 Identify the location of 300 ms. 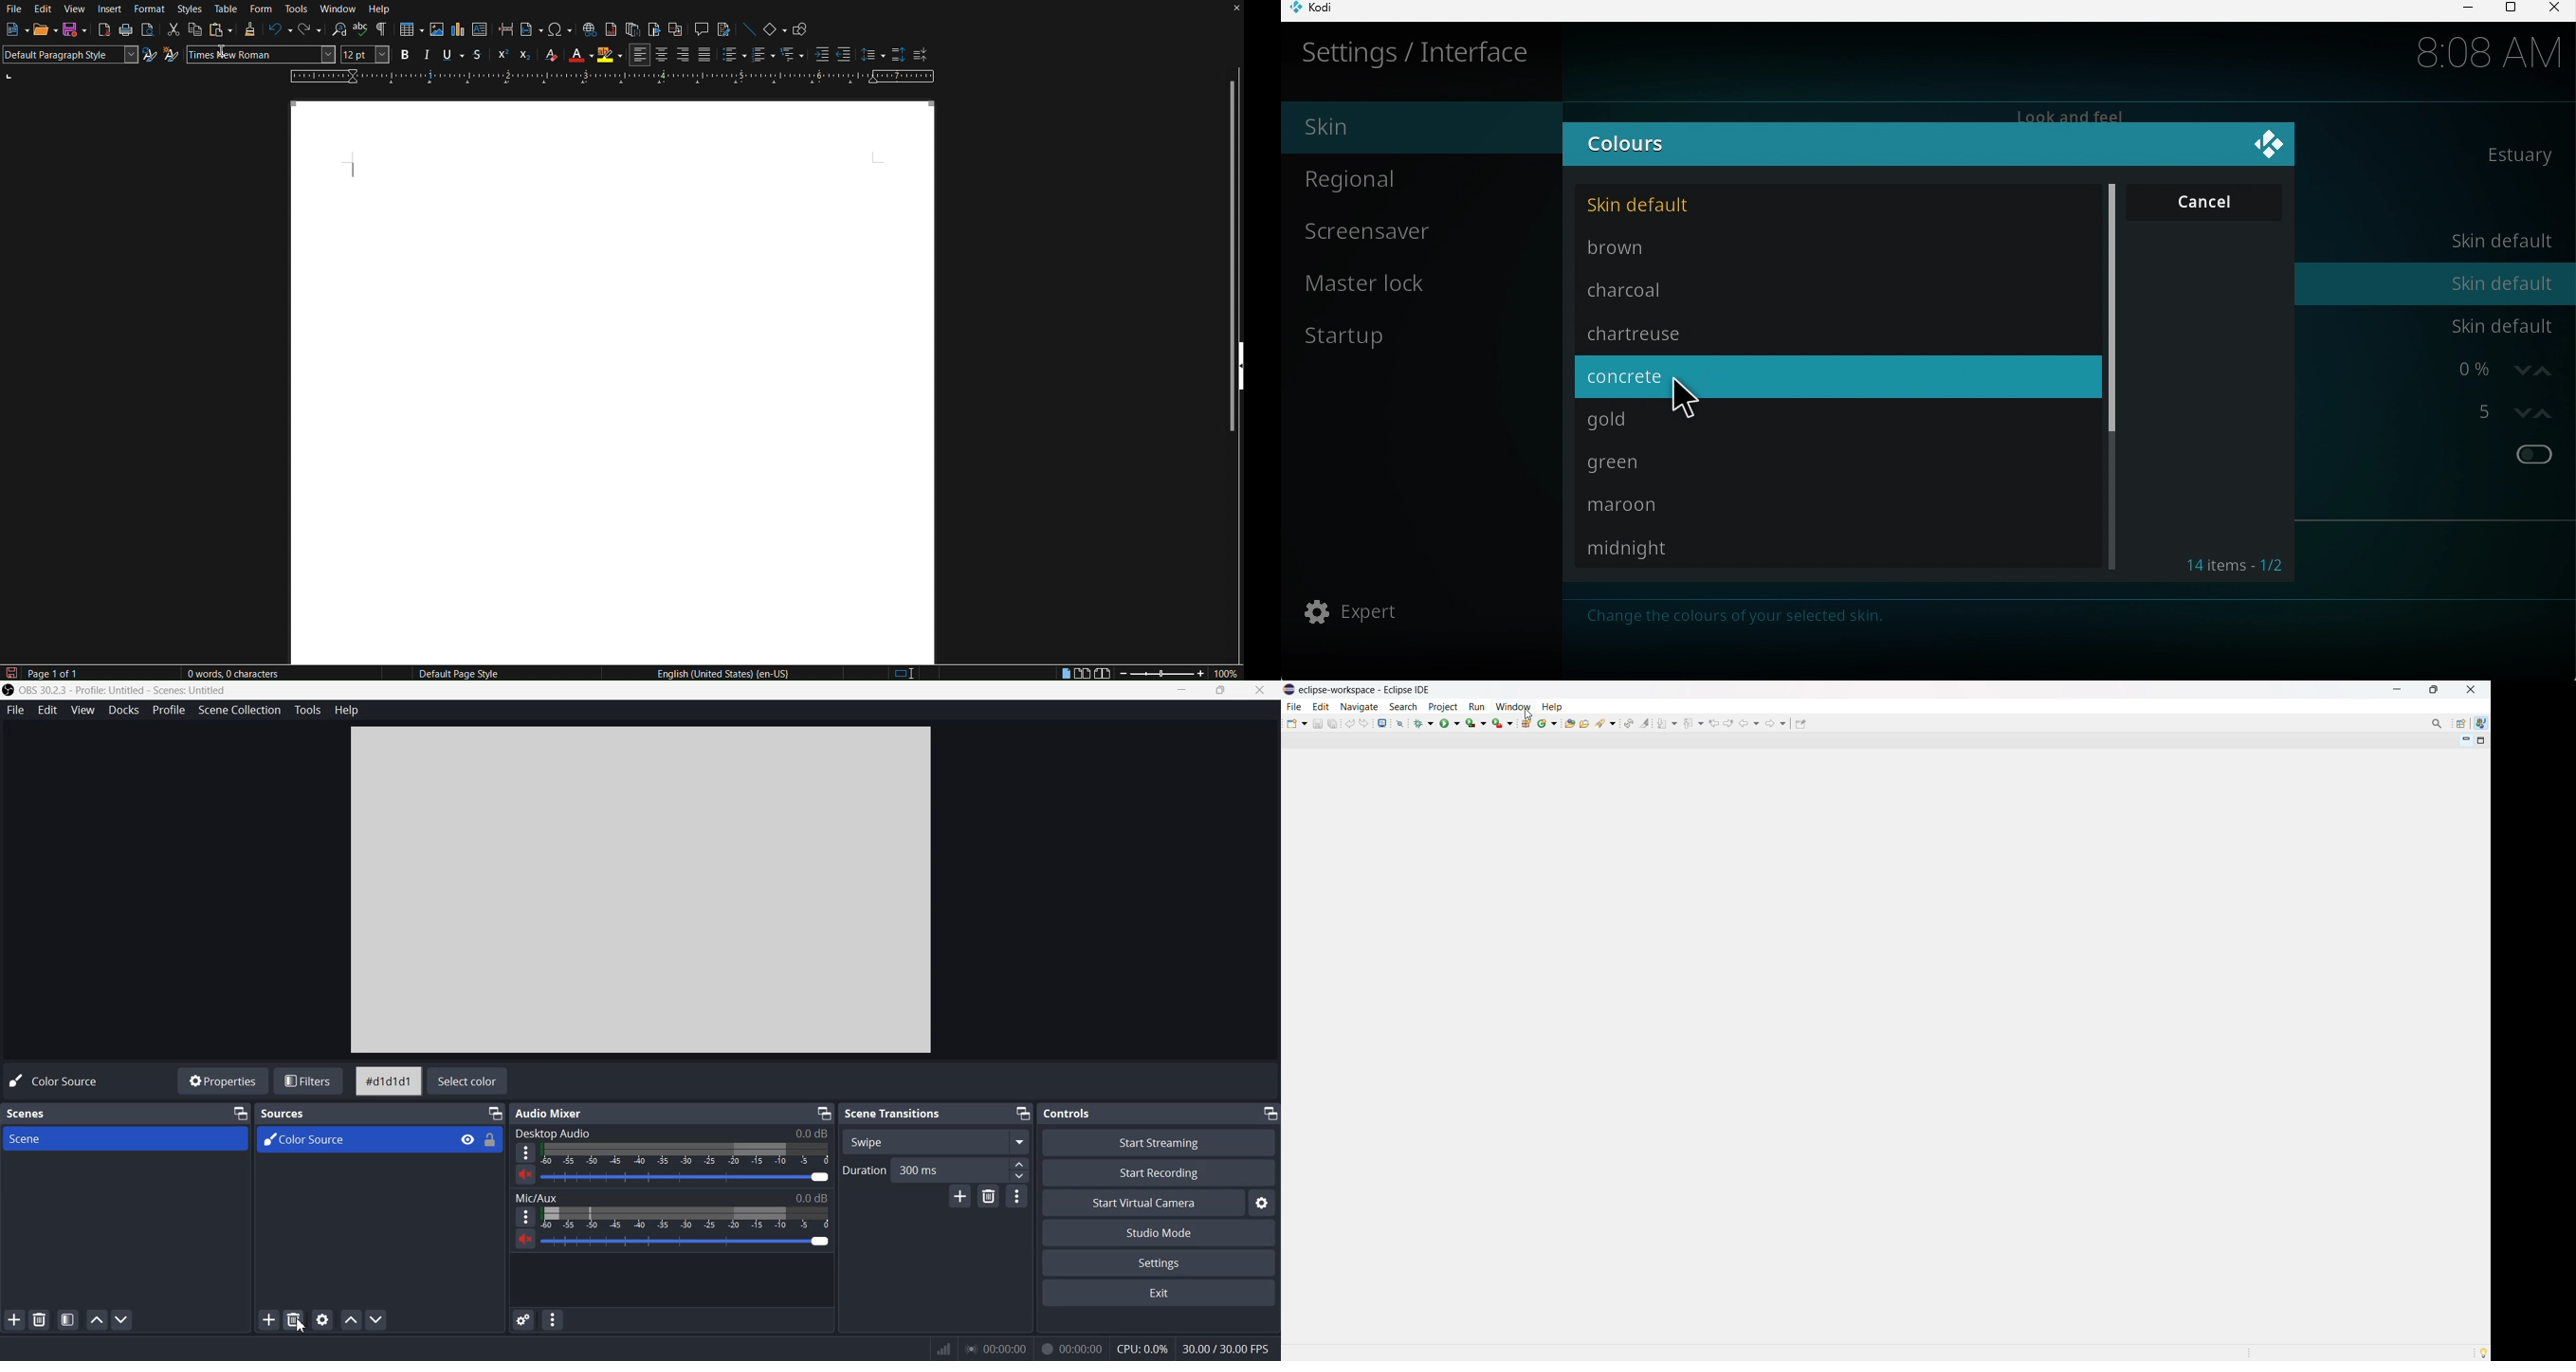
(961, 1169).